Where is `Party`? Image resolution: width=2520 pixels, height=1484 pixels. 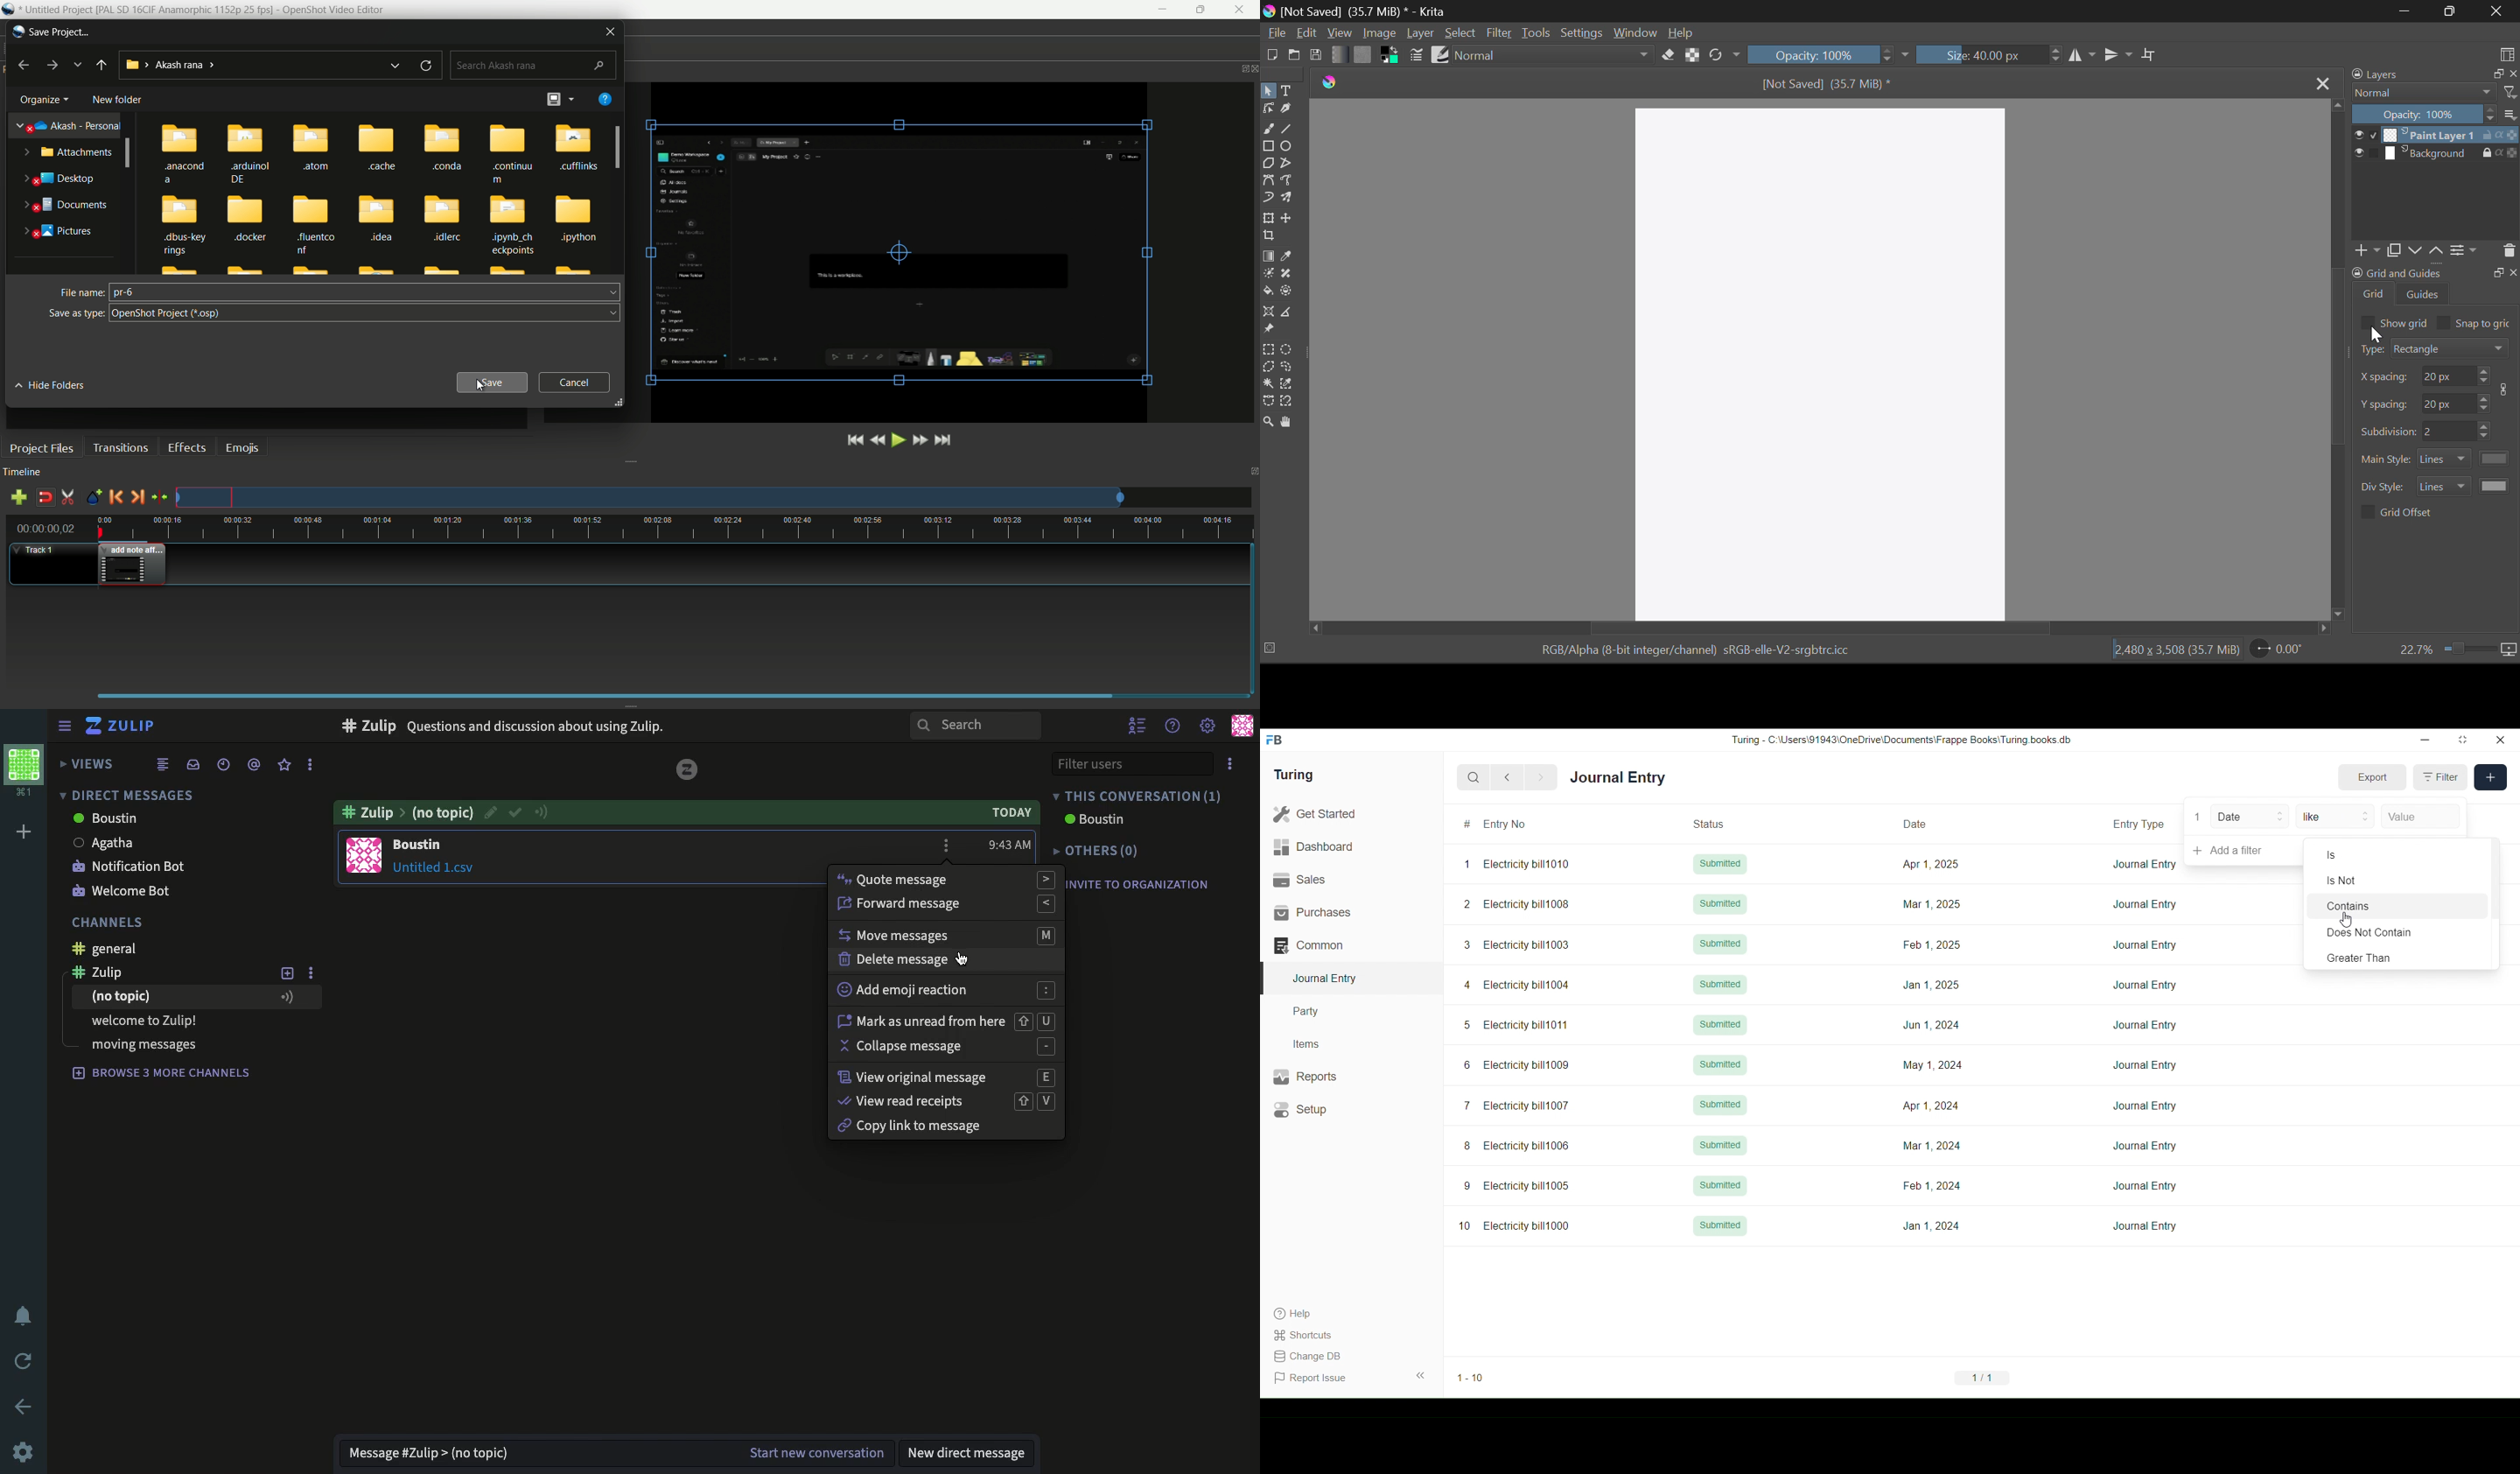
Party is located at coordinates (1351, 1012).